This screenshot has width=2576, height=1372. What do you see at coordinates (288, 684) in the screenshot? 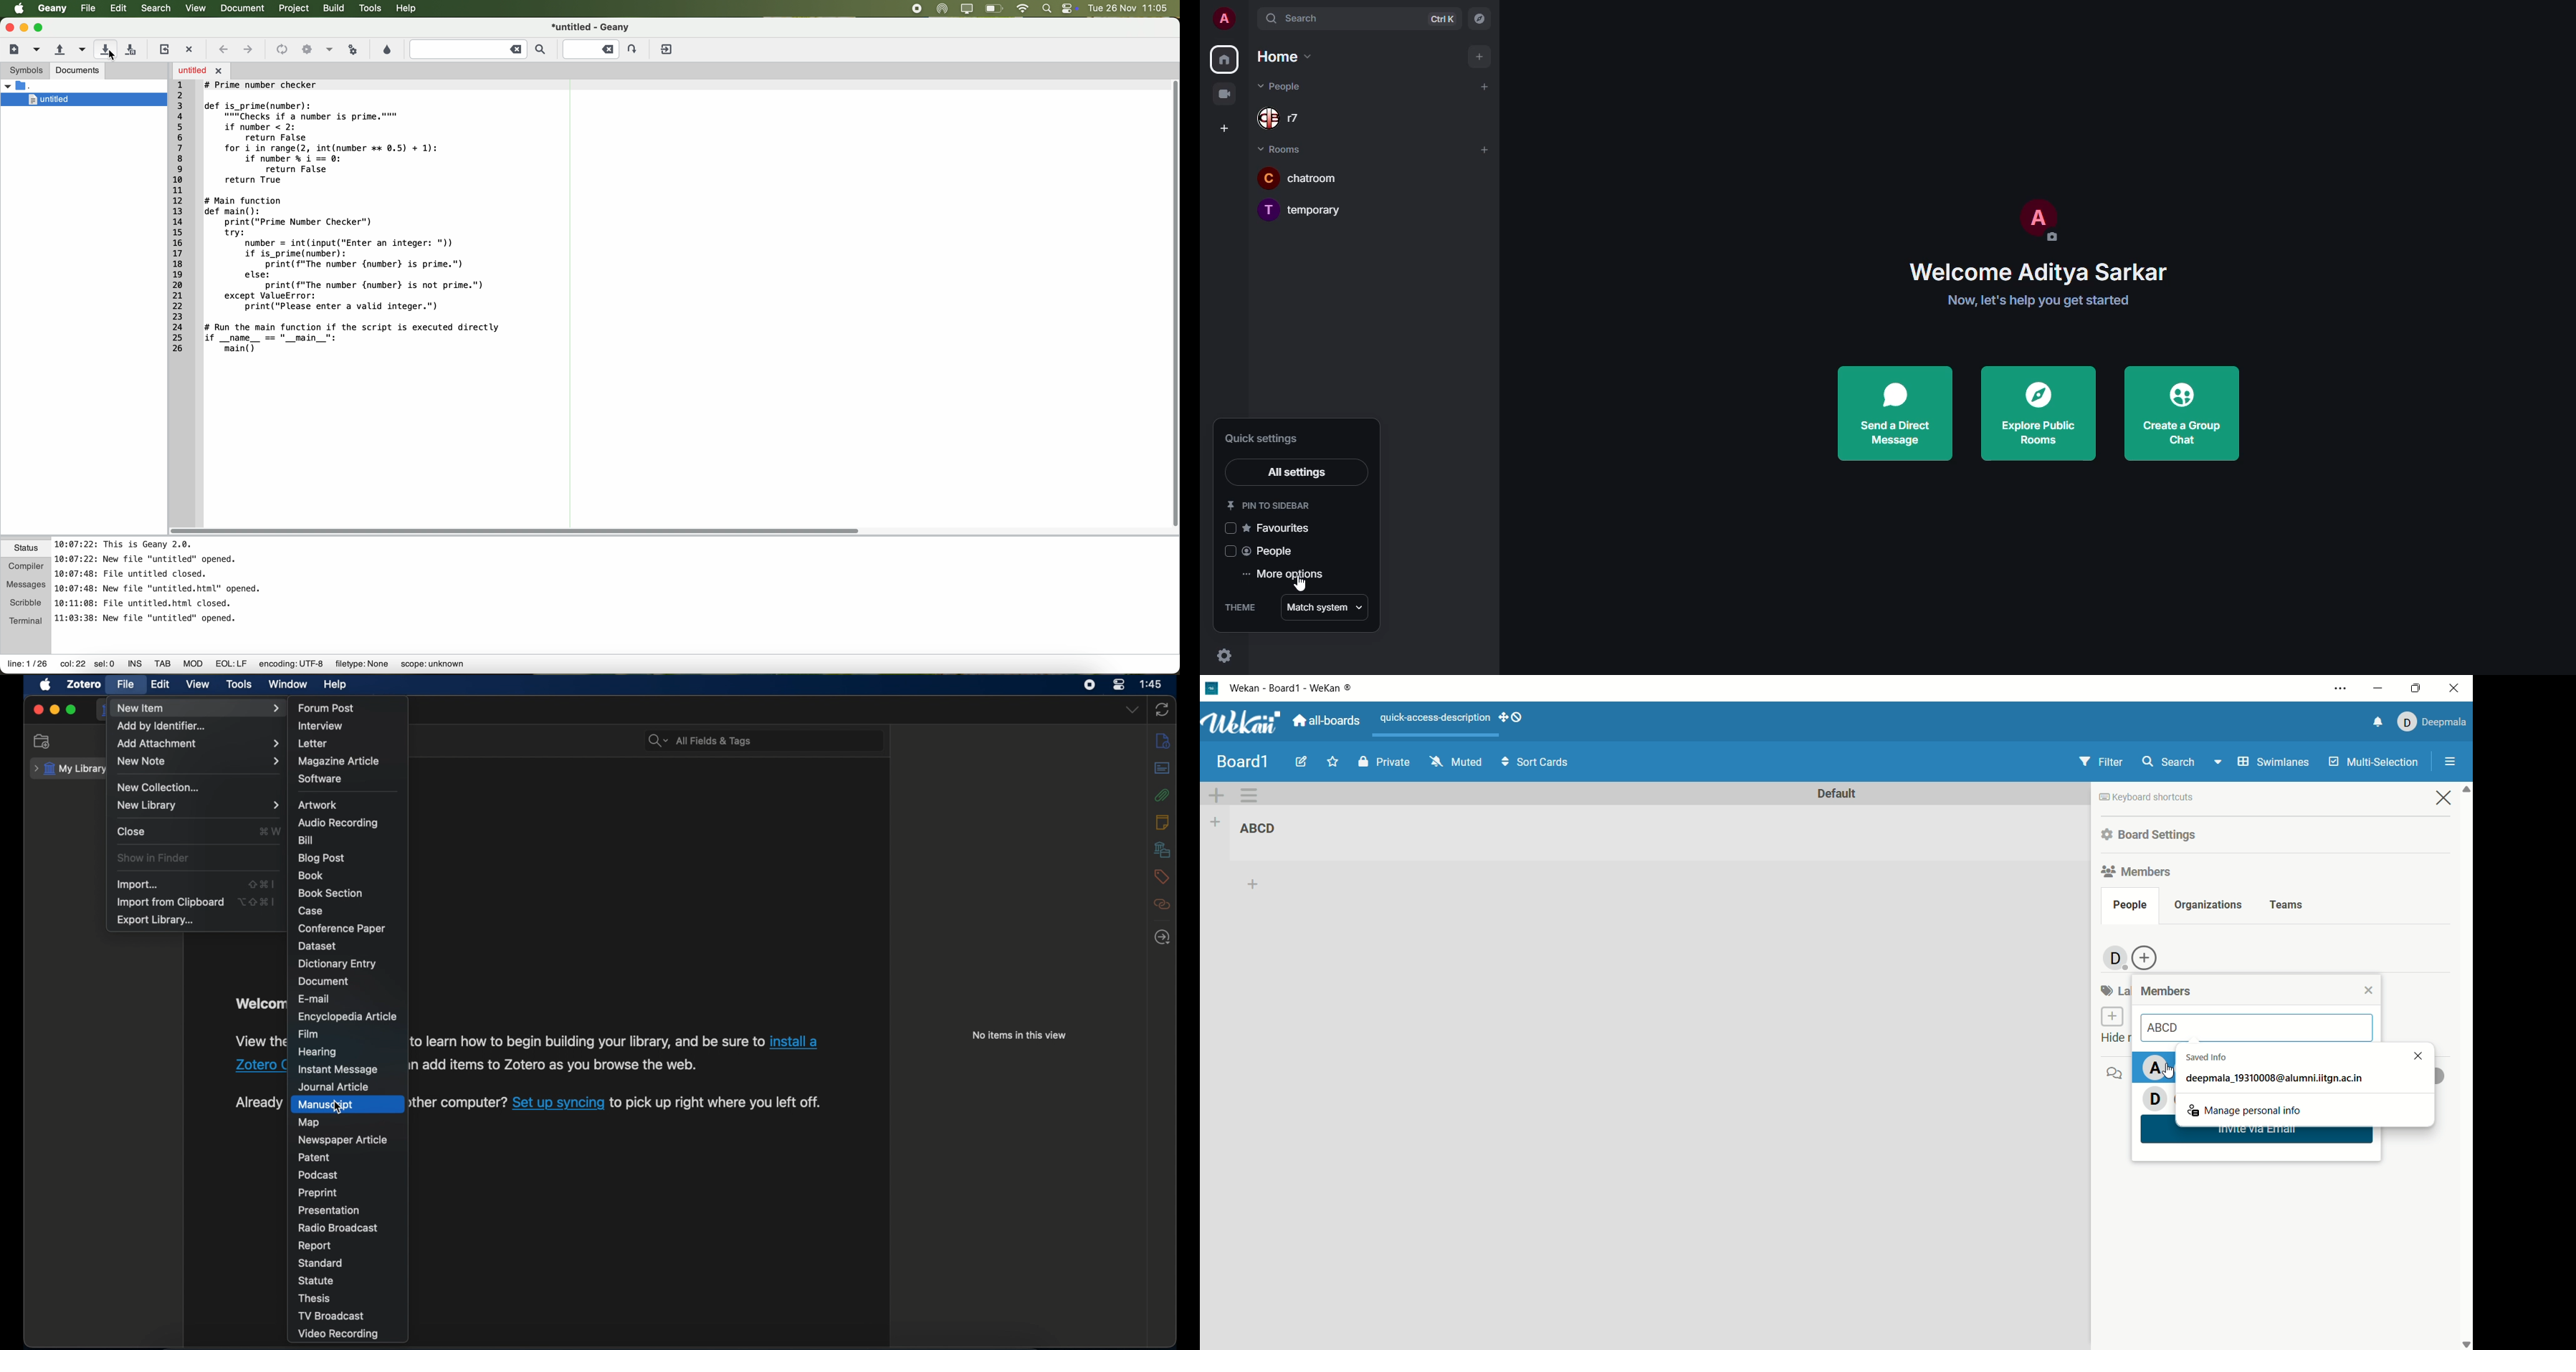
I see `window` at bounding box center [288, 684].